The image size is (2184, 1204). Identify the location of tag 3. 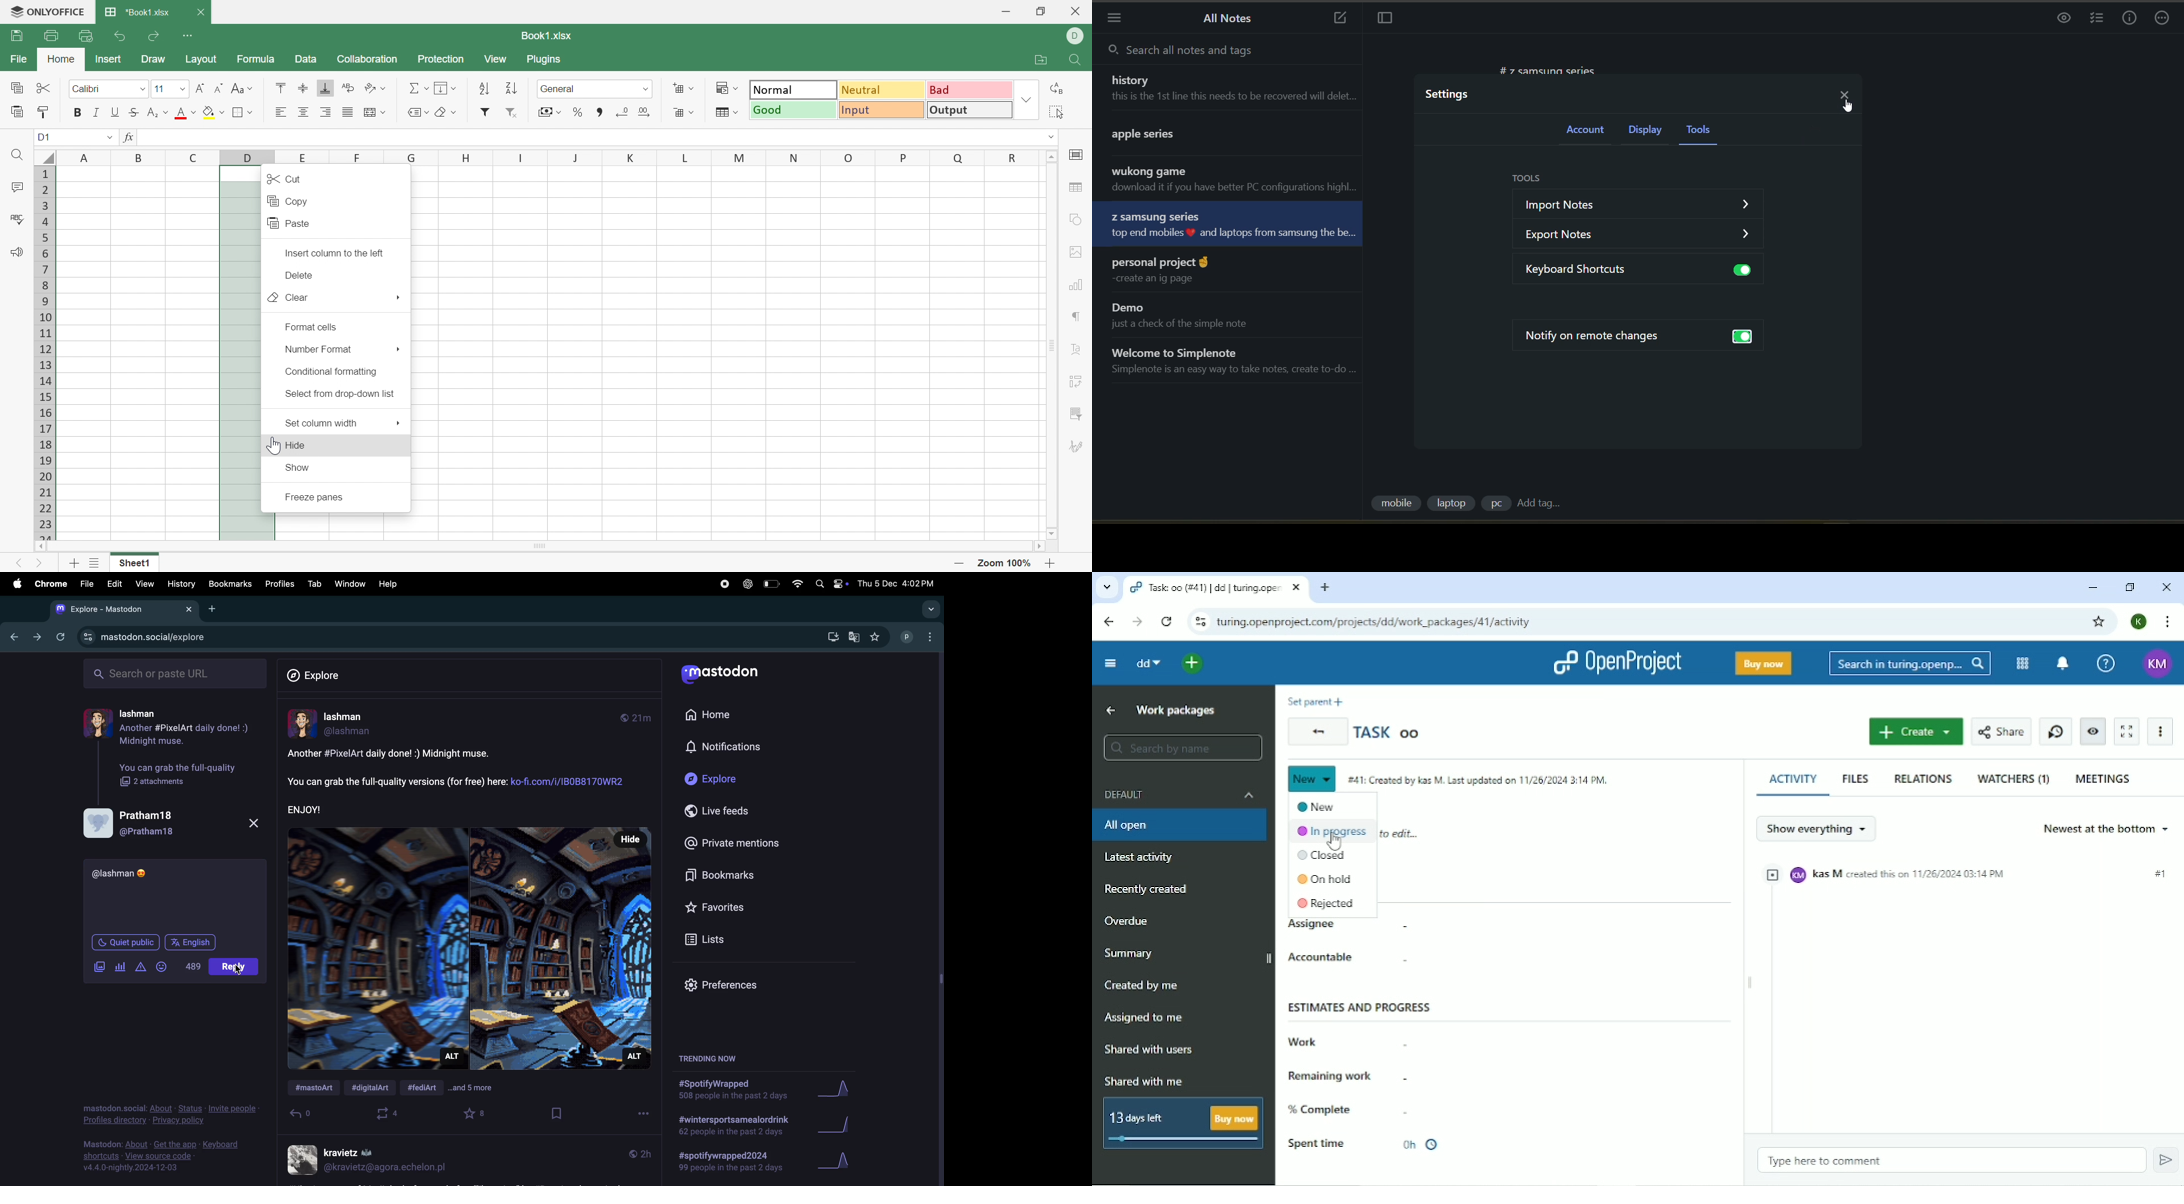
(1494, 506).